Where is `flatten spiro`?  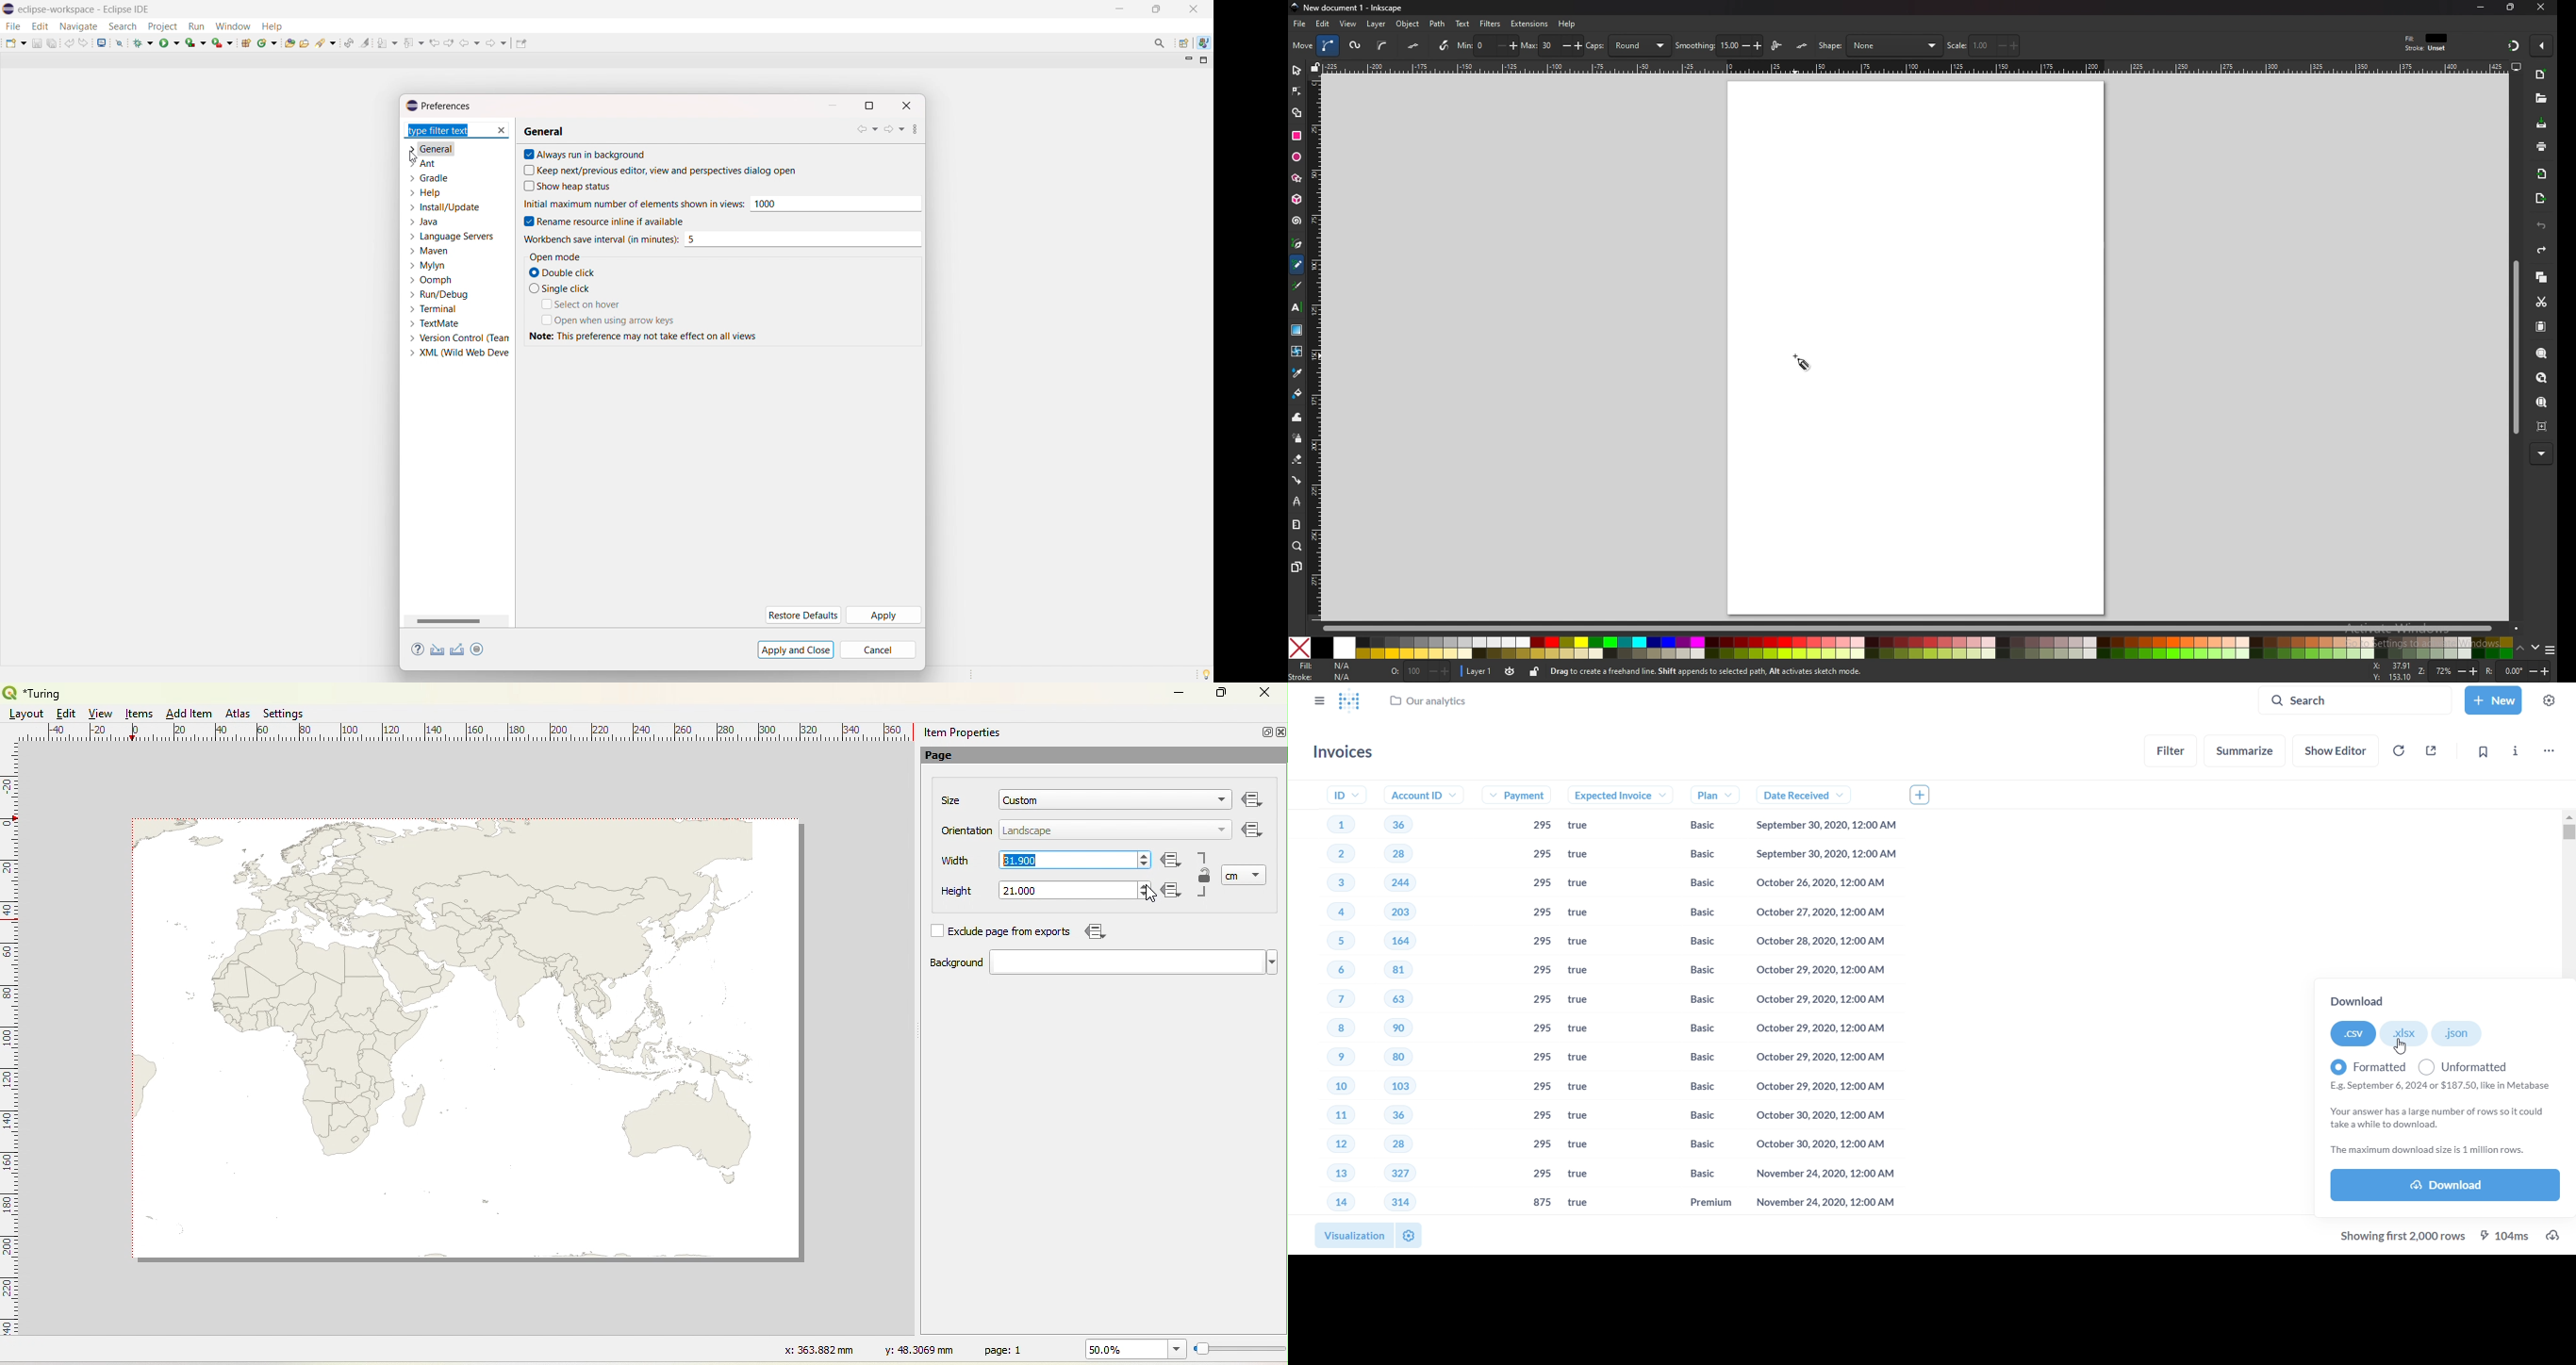 flatten spiro is located at coordinates (1414, 45).